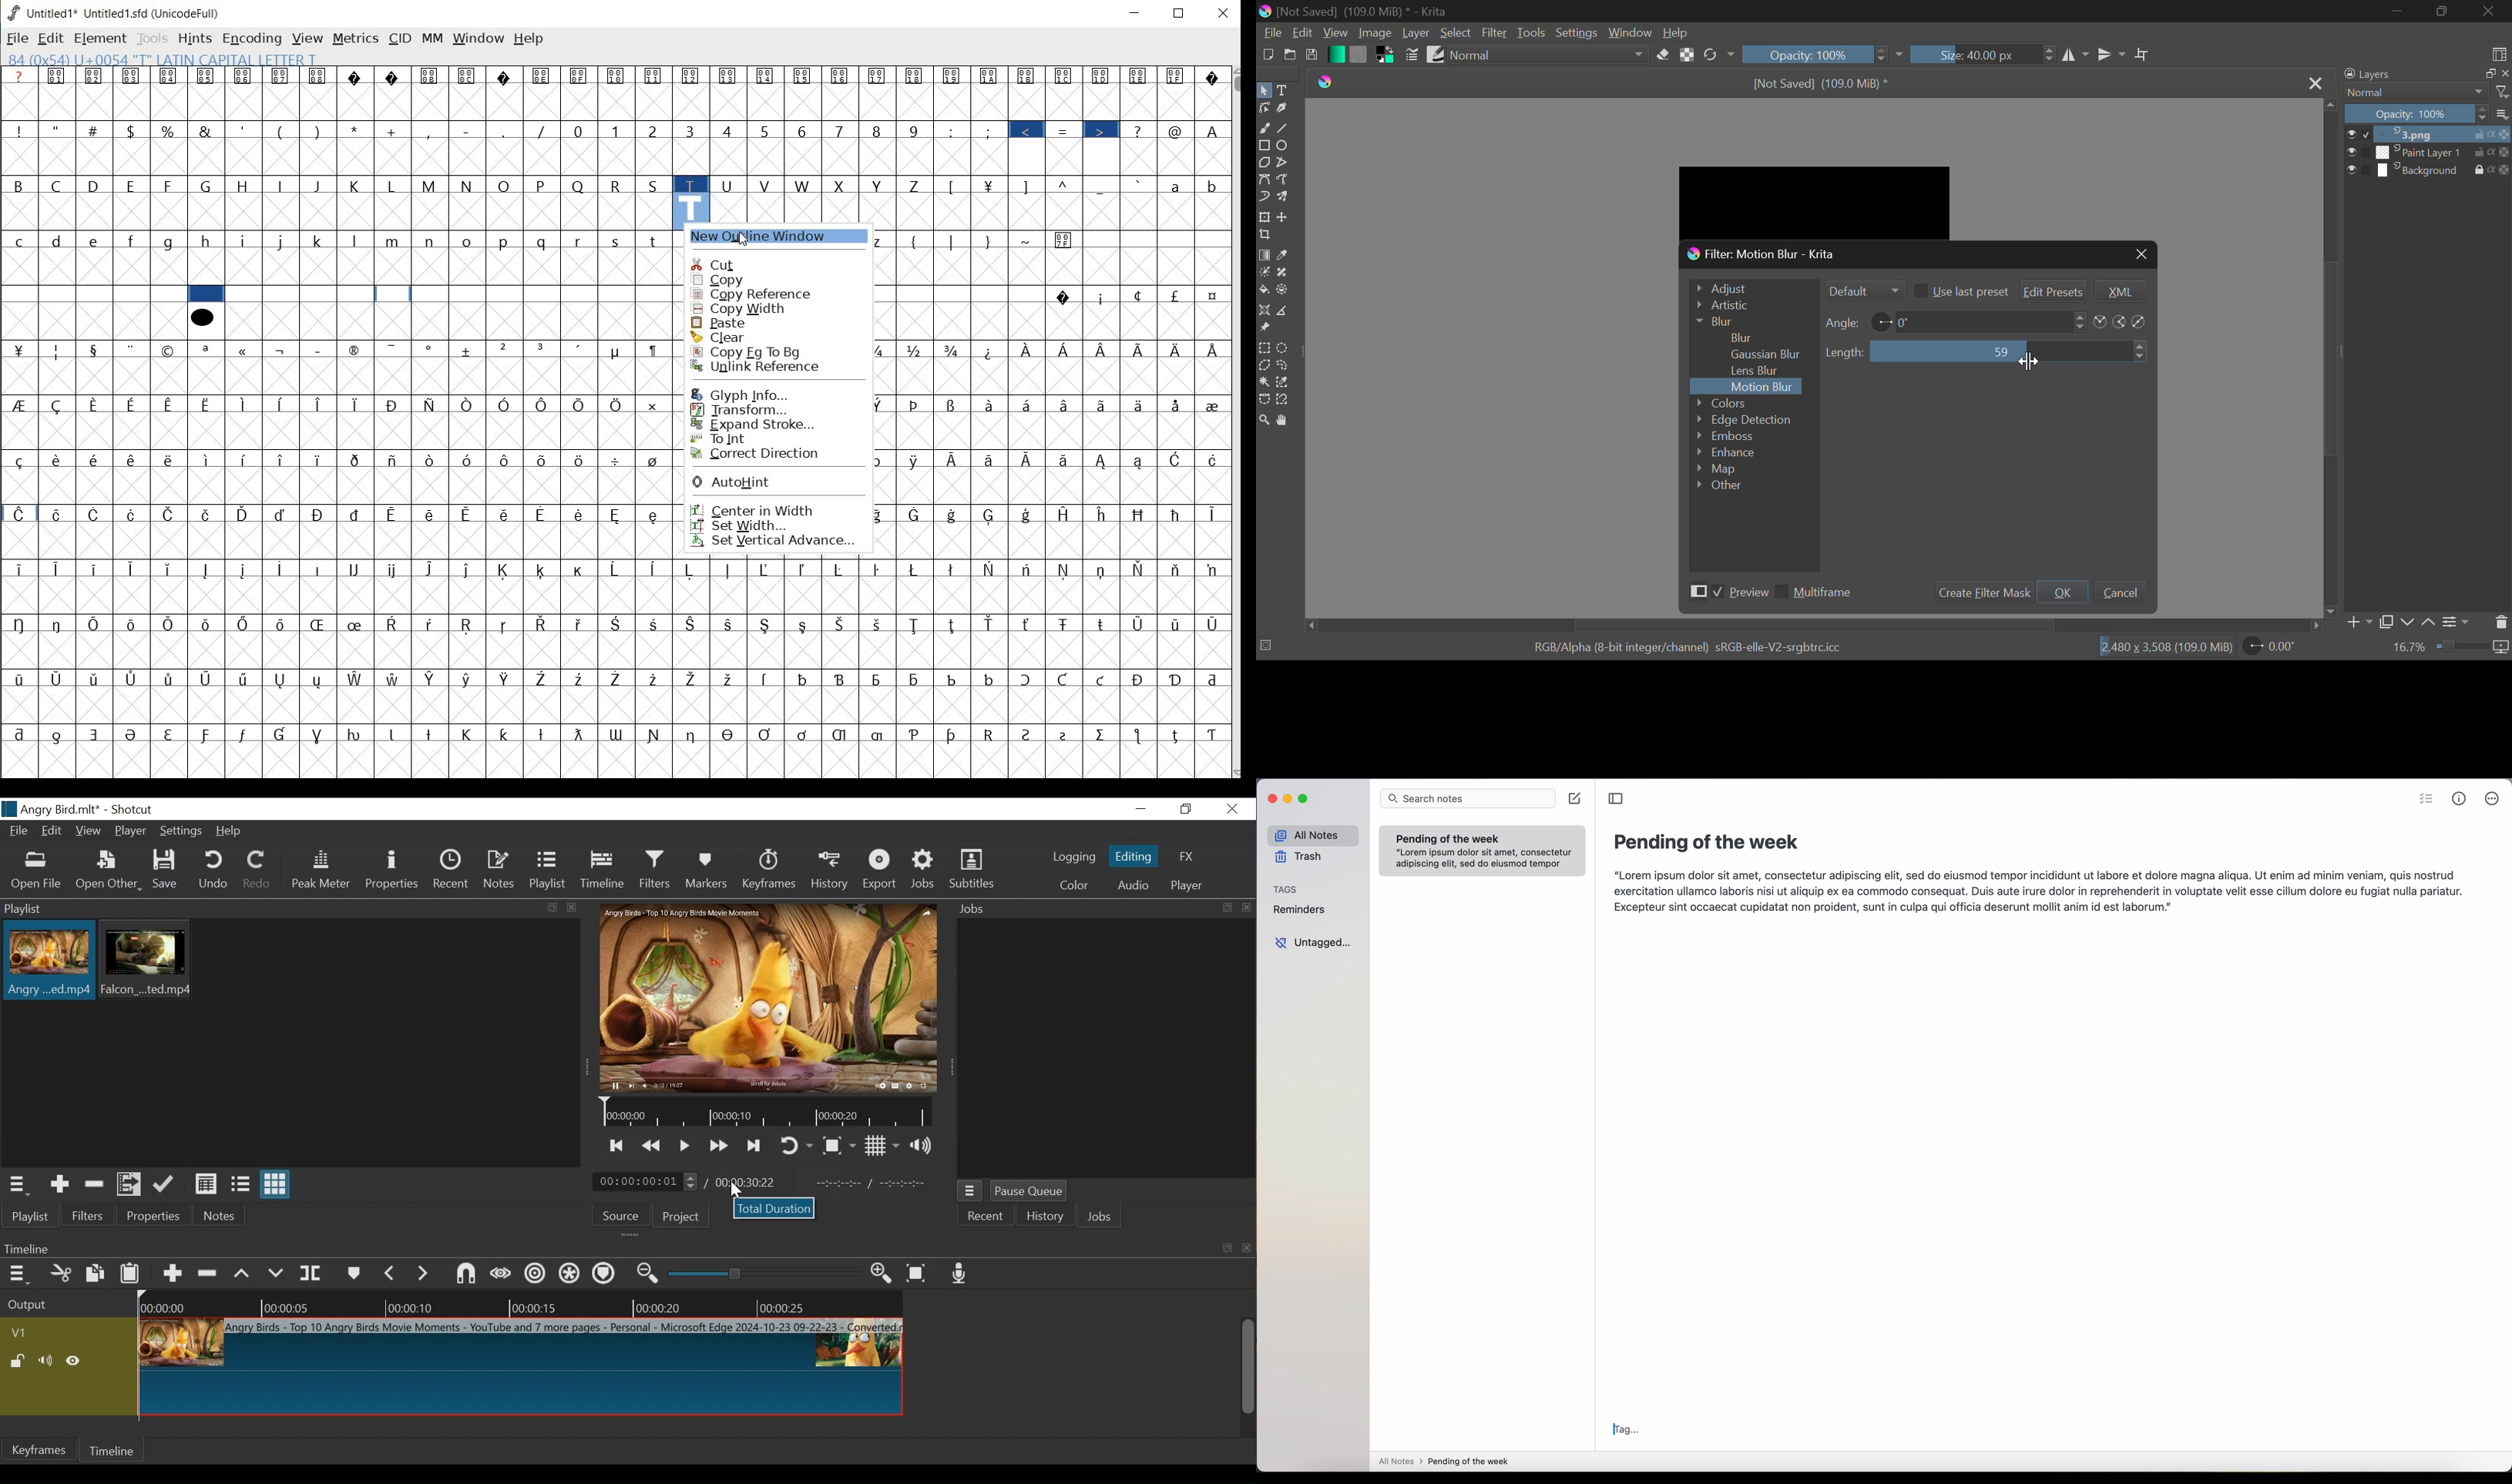 Image resolution: width=2520 pixels, height=1484 pixels. Describe the element at coordinates (621, 1216) in the screenshot. I see `Source` at that location.